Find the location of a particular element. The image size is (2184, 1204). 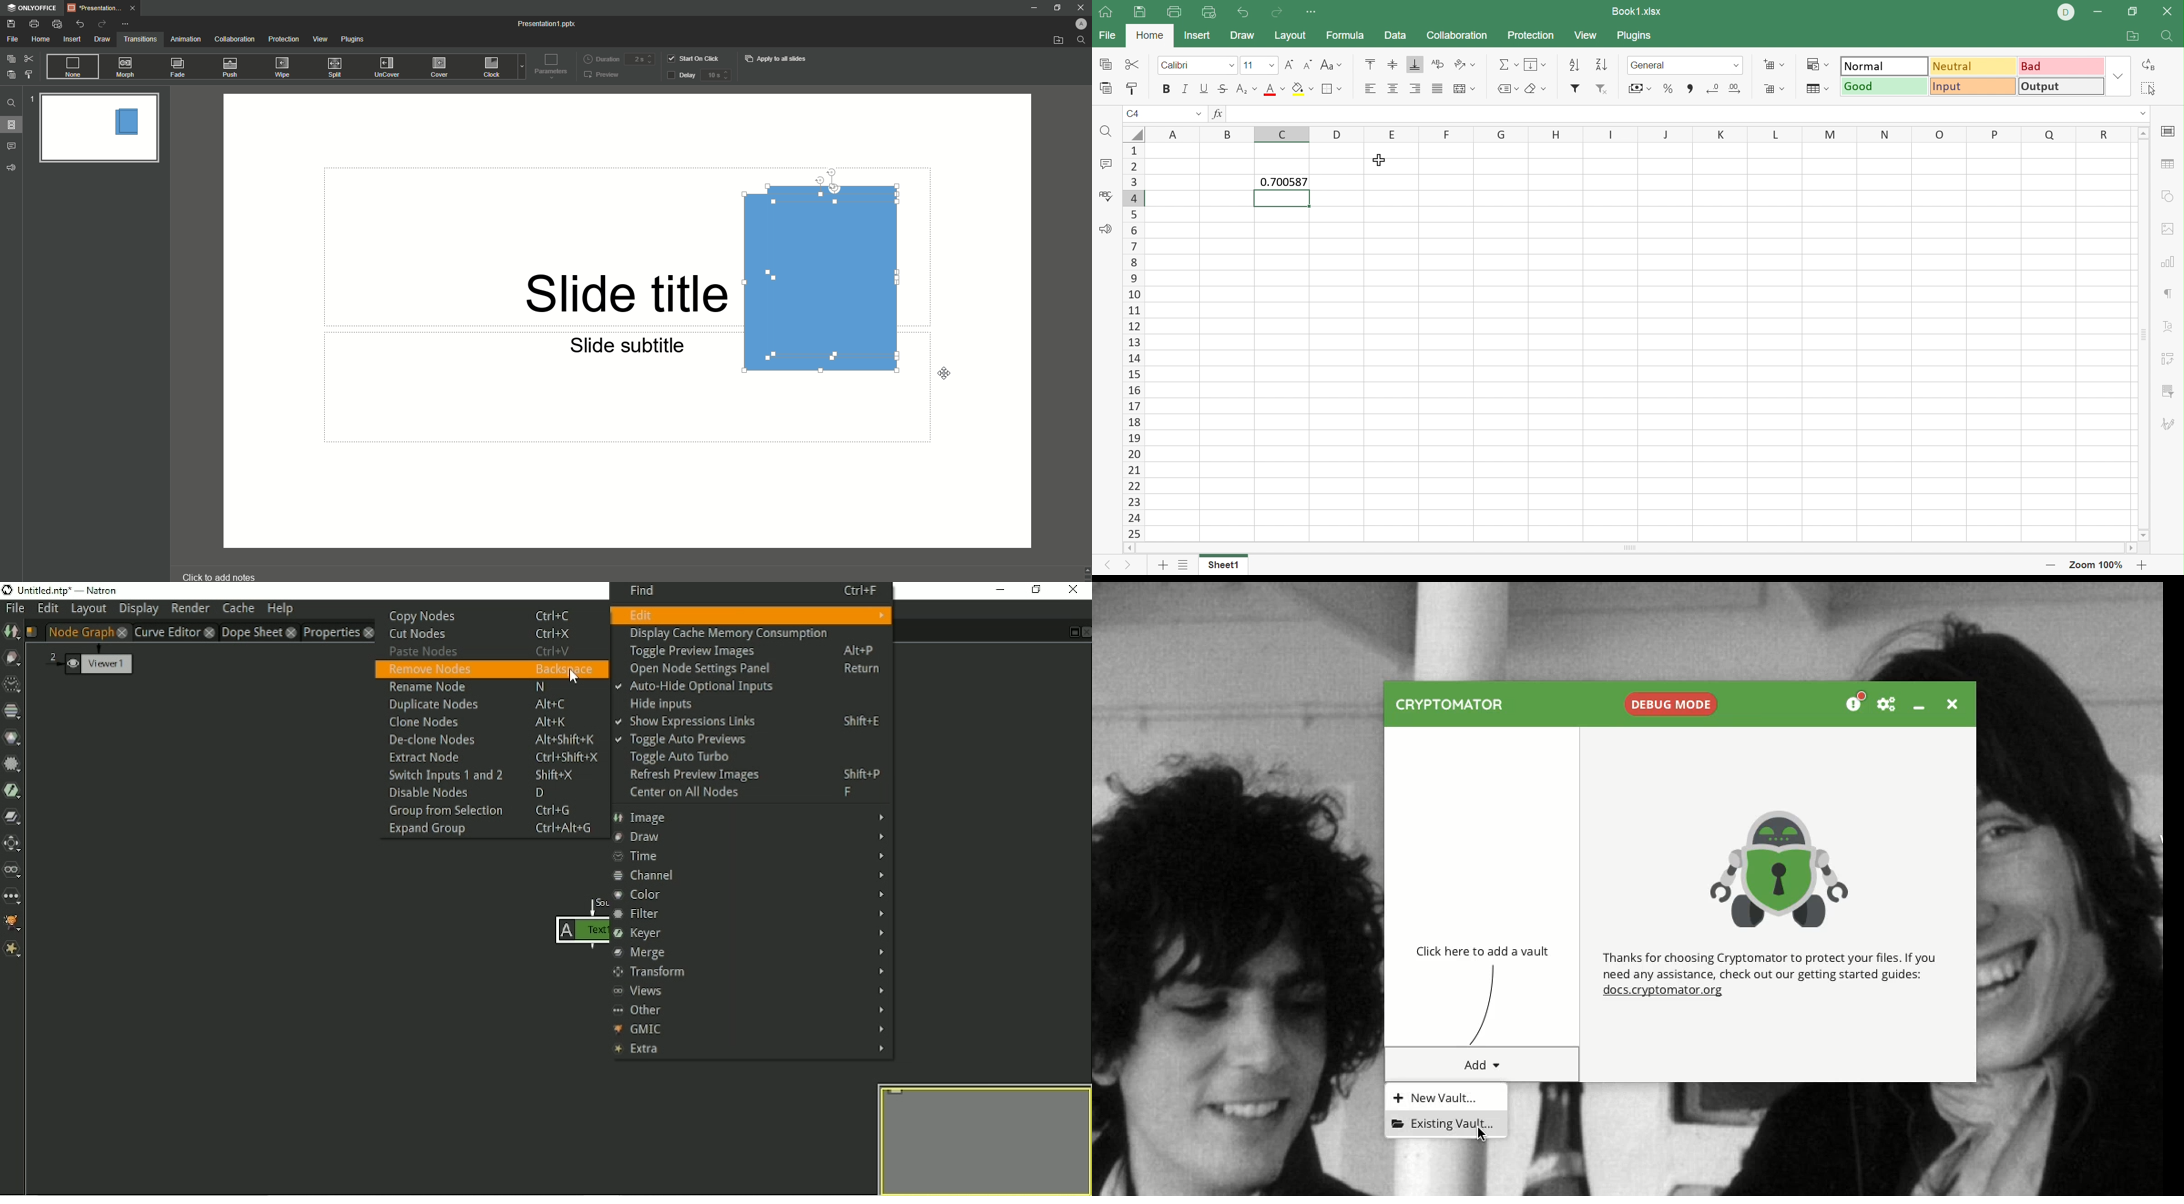

ONLYOFFICE is located at coordinates (32, 8).